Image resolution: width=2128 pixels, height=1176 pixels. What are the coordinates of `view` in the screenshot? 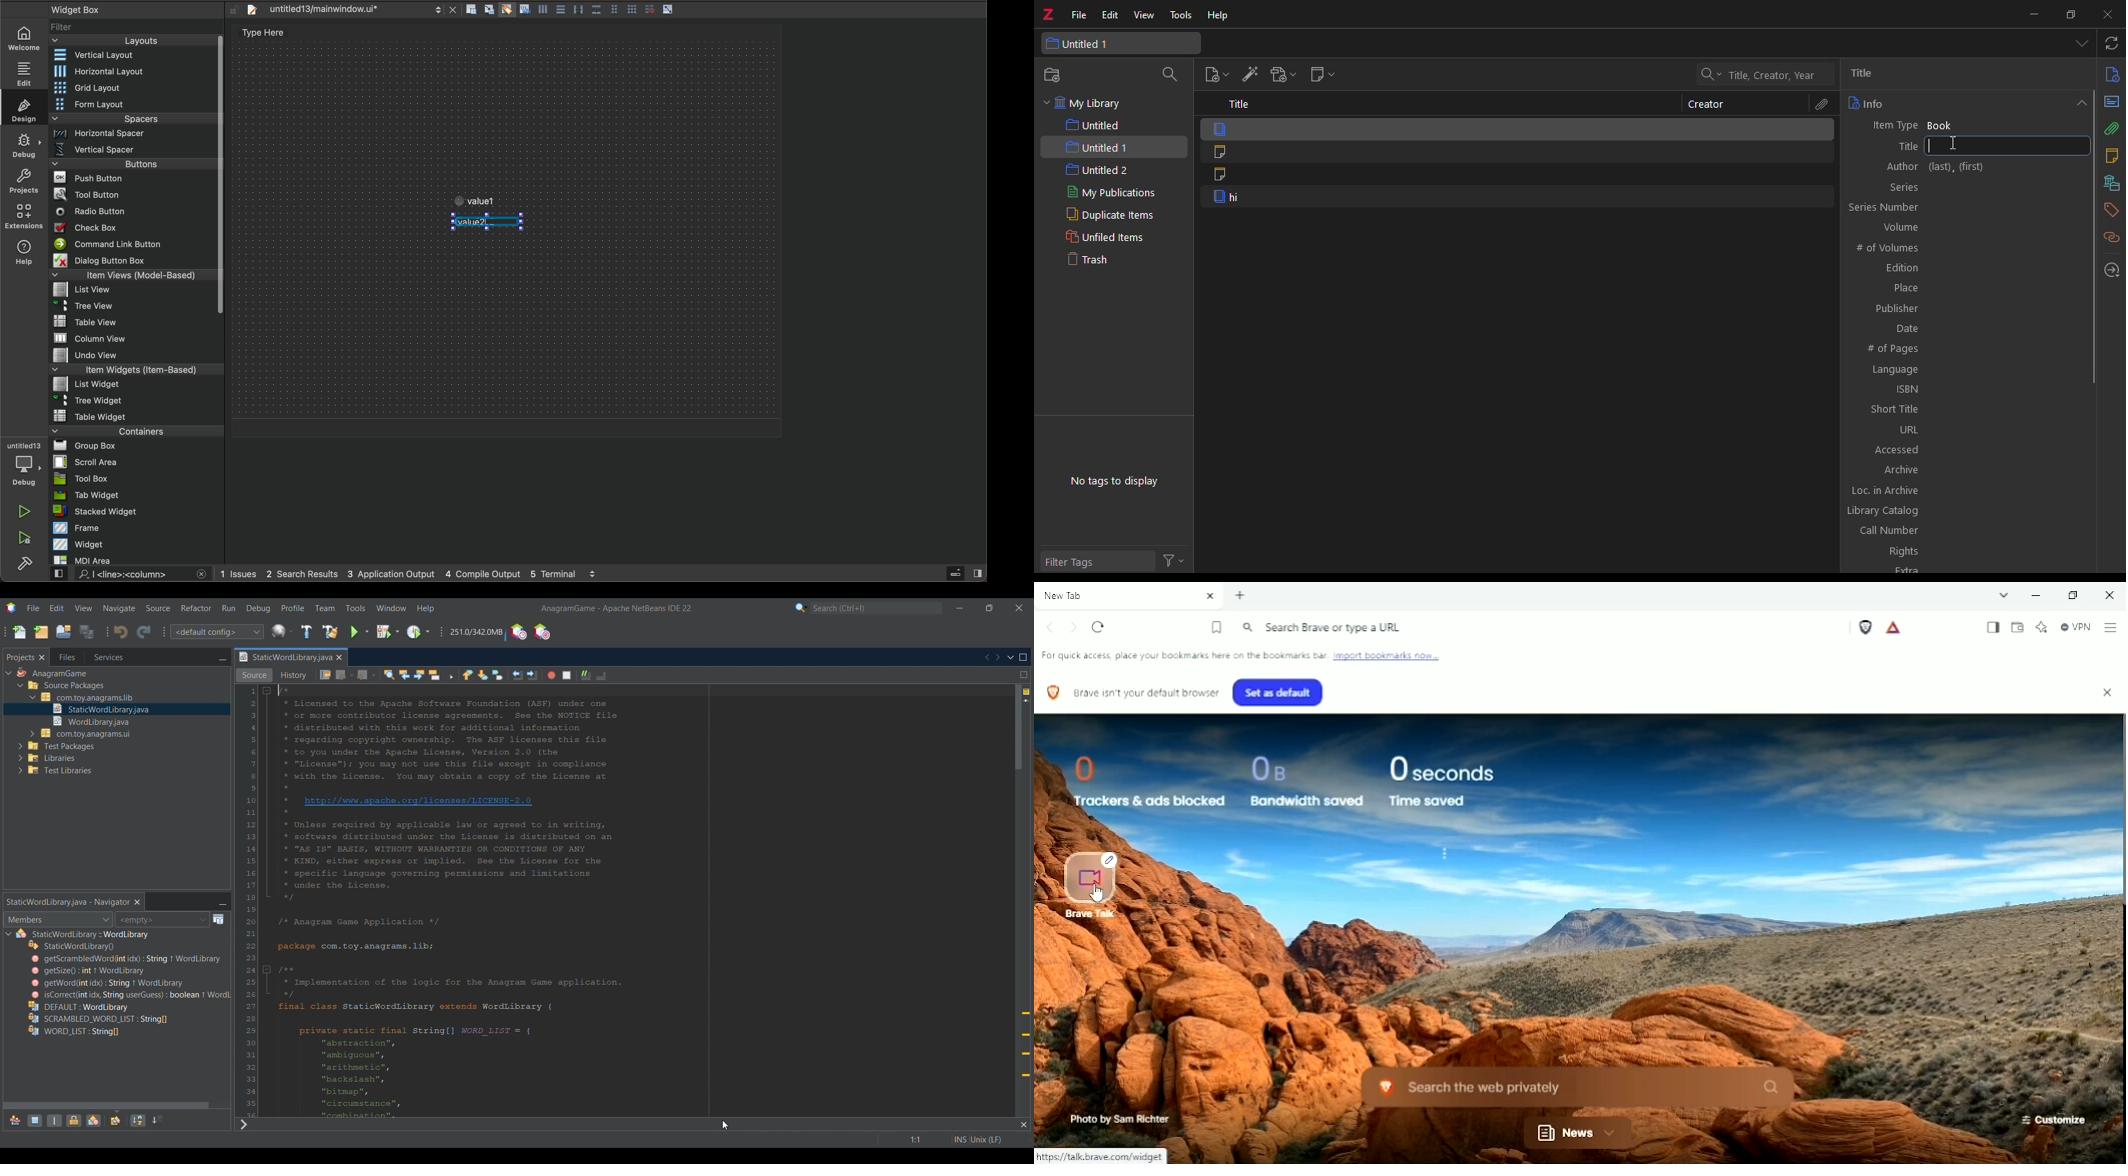 It's located at (1146, 15).